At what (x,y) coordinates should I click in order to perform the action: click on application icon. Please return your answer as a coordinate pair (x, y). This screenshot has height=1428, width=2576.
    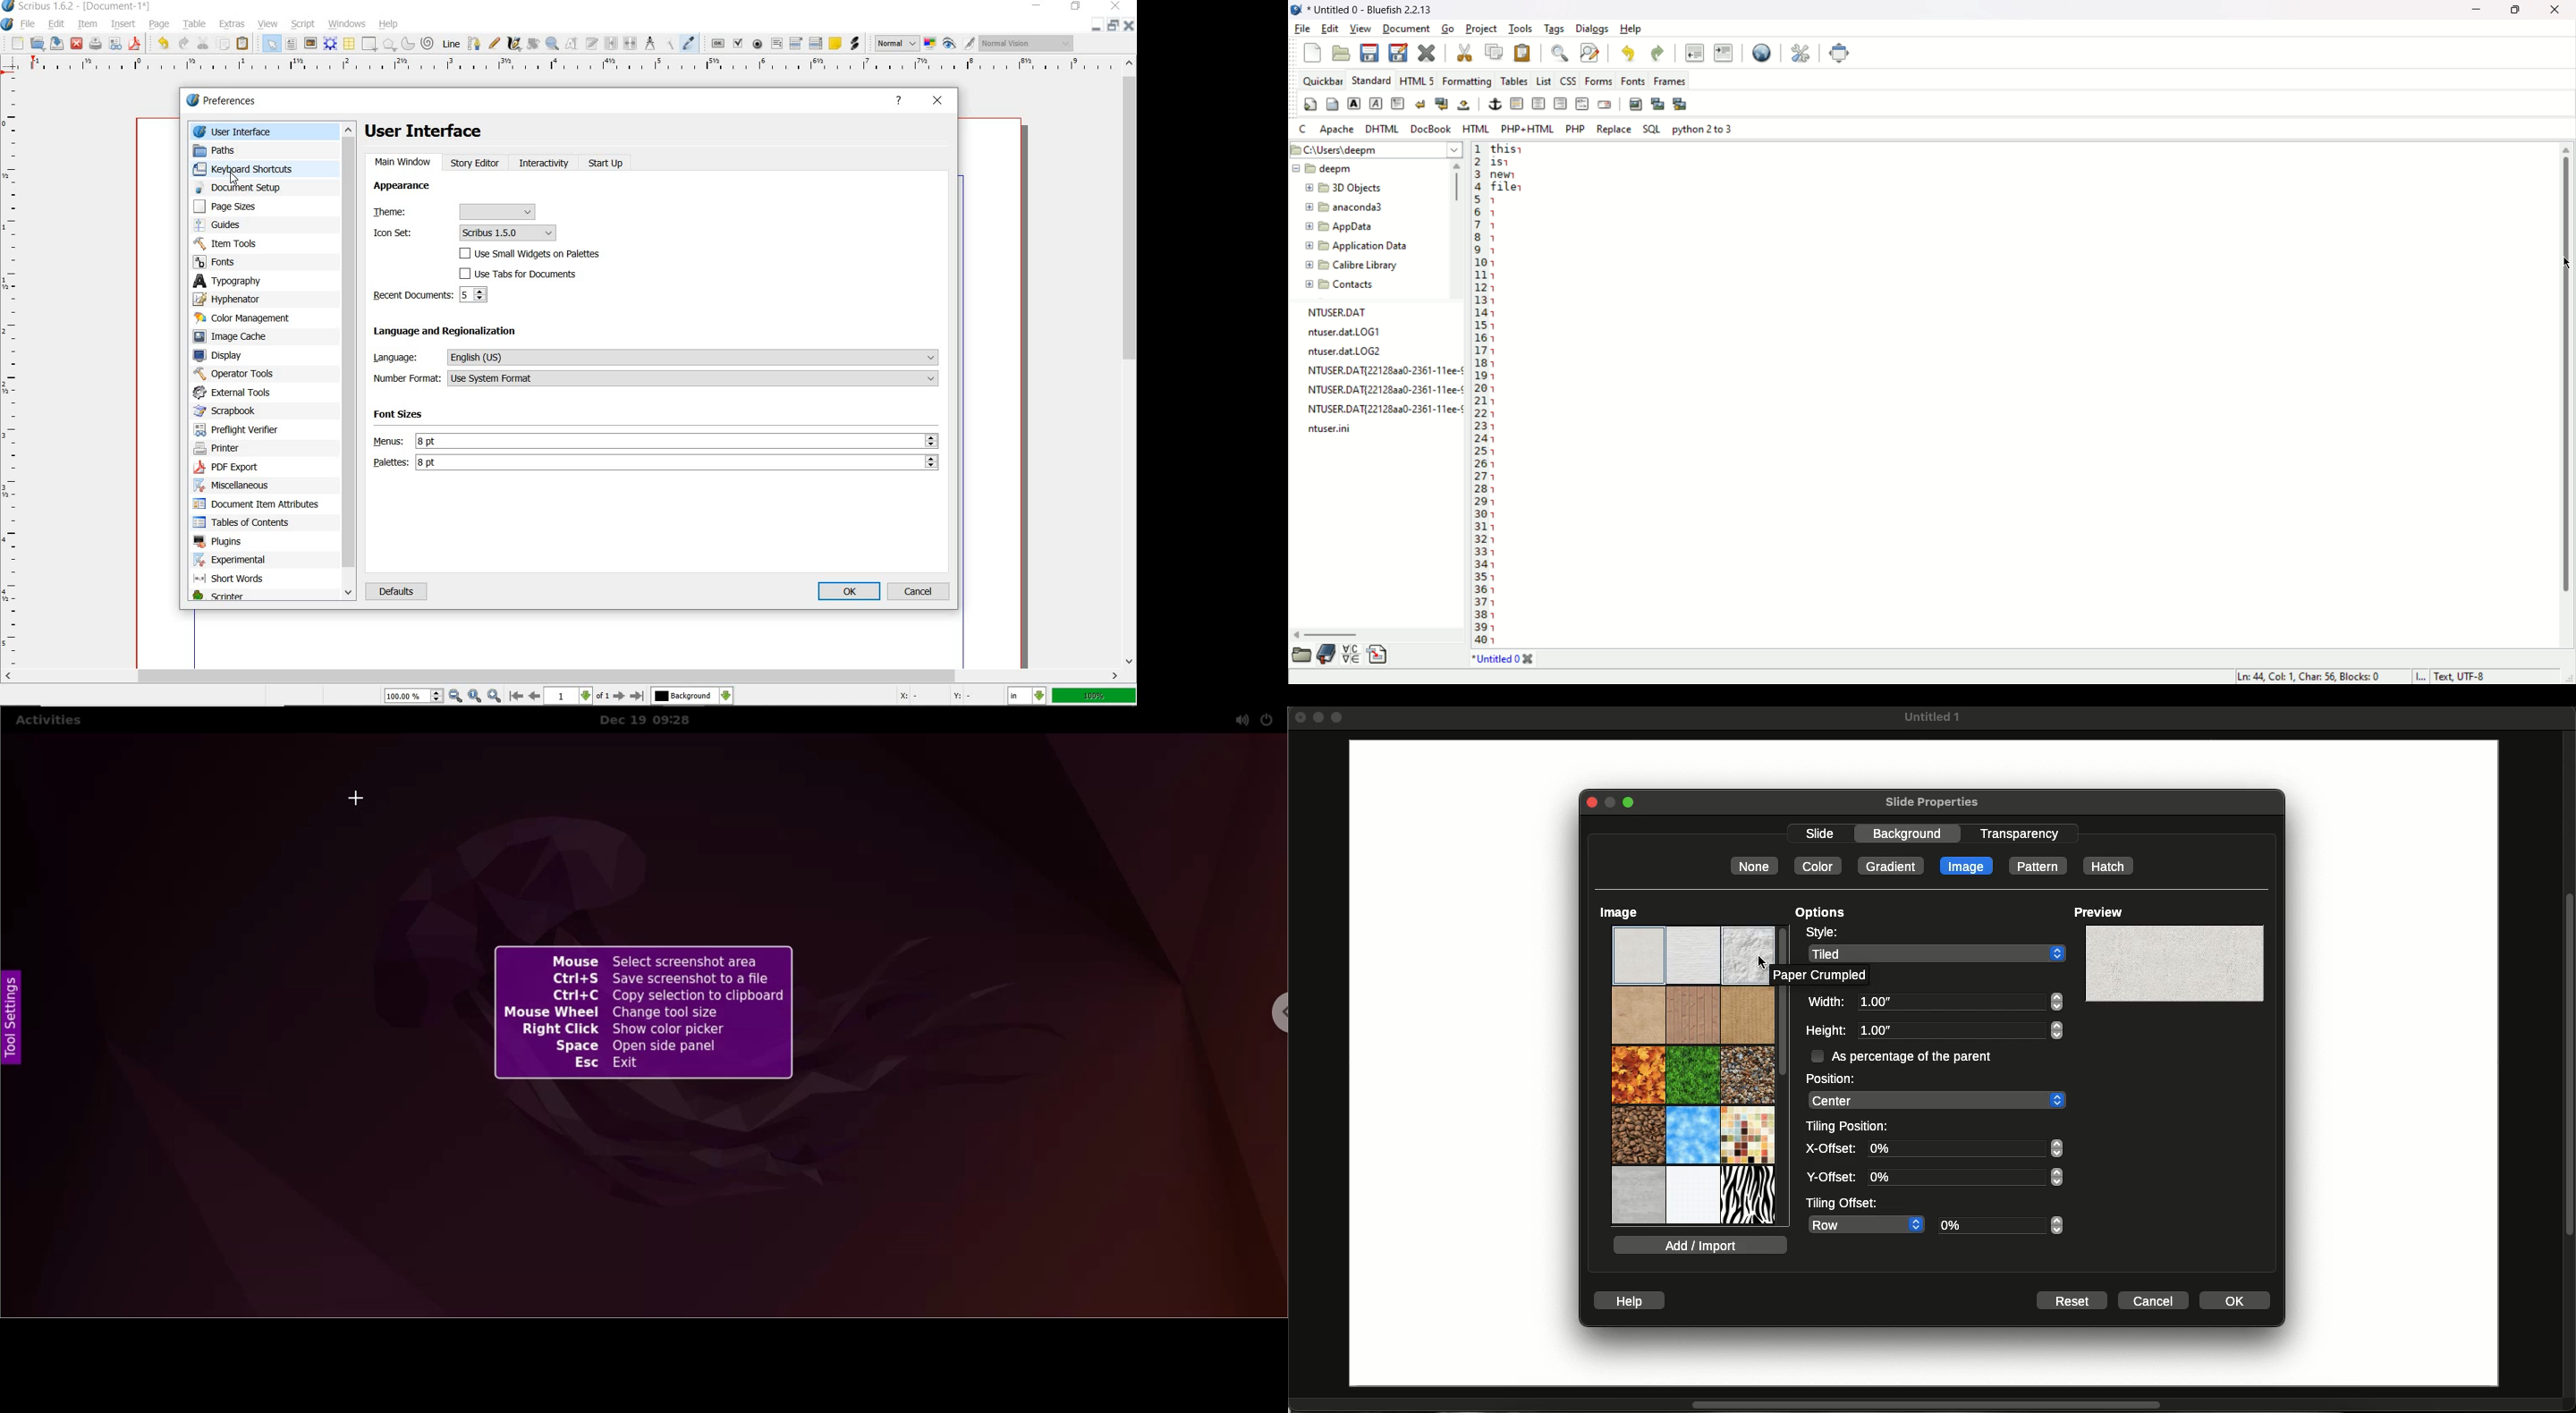
    Looking at the image, I should click on (1297, 10).